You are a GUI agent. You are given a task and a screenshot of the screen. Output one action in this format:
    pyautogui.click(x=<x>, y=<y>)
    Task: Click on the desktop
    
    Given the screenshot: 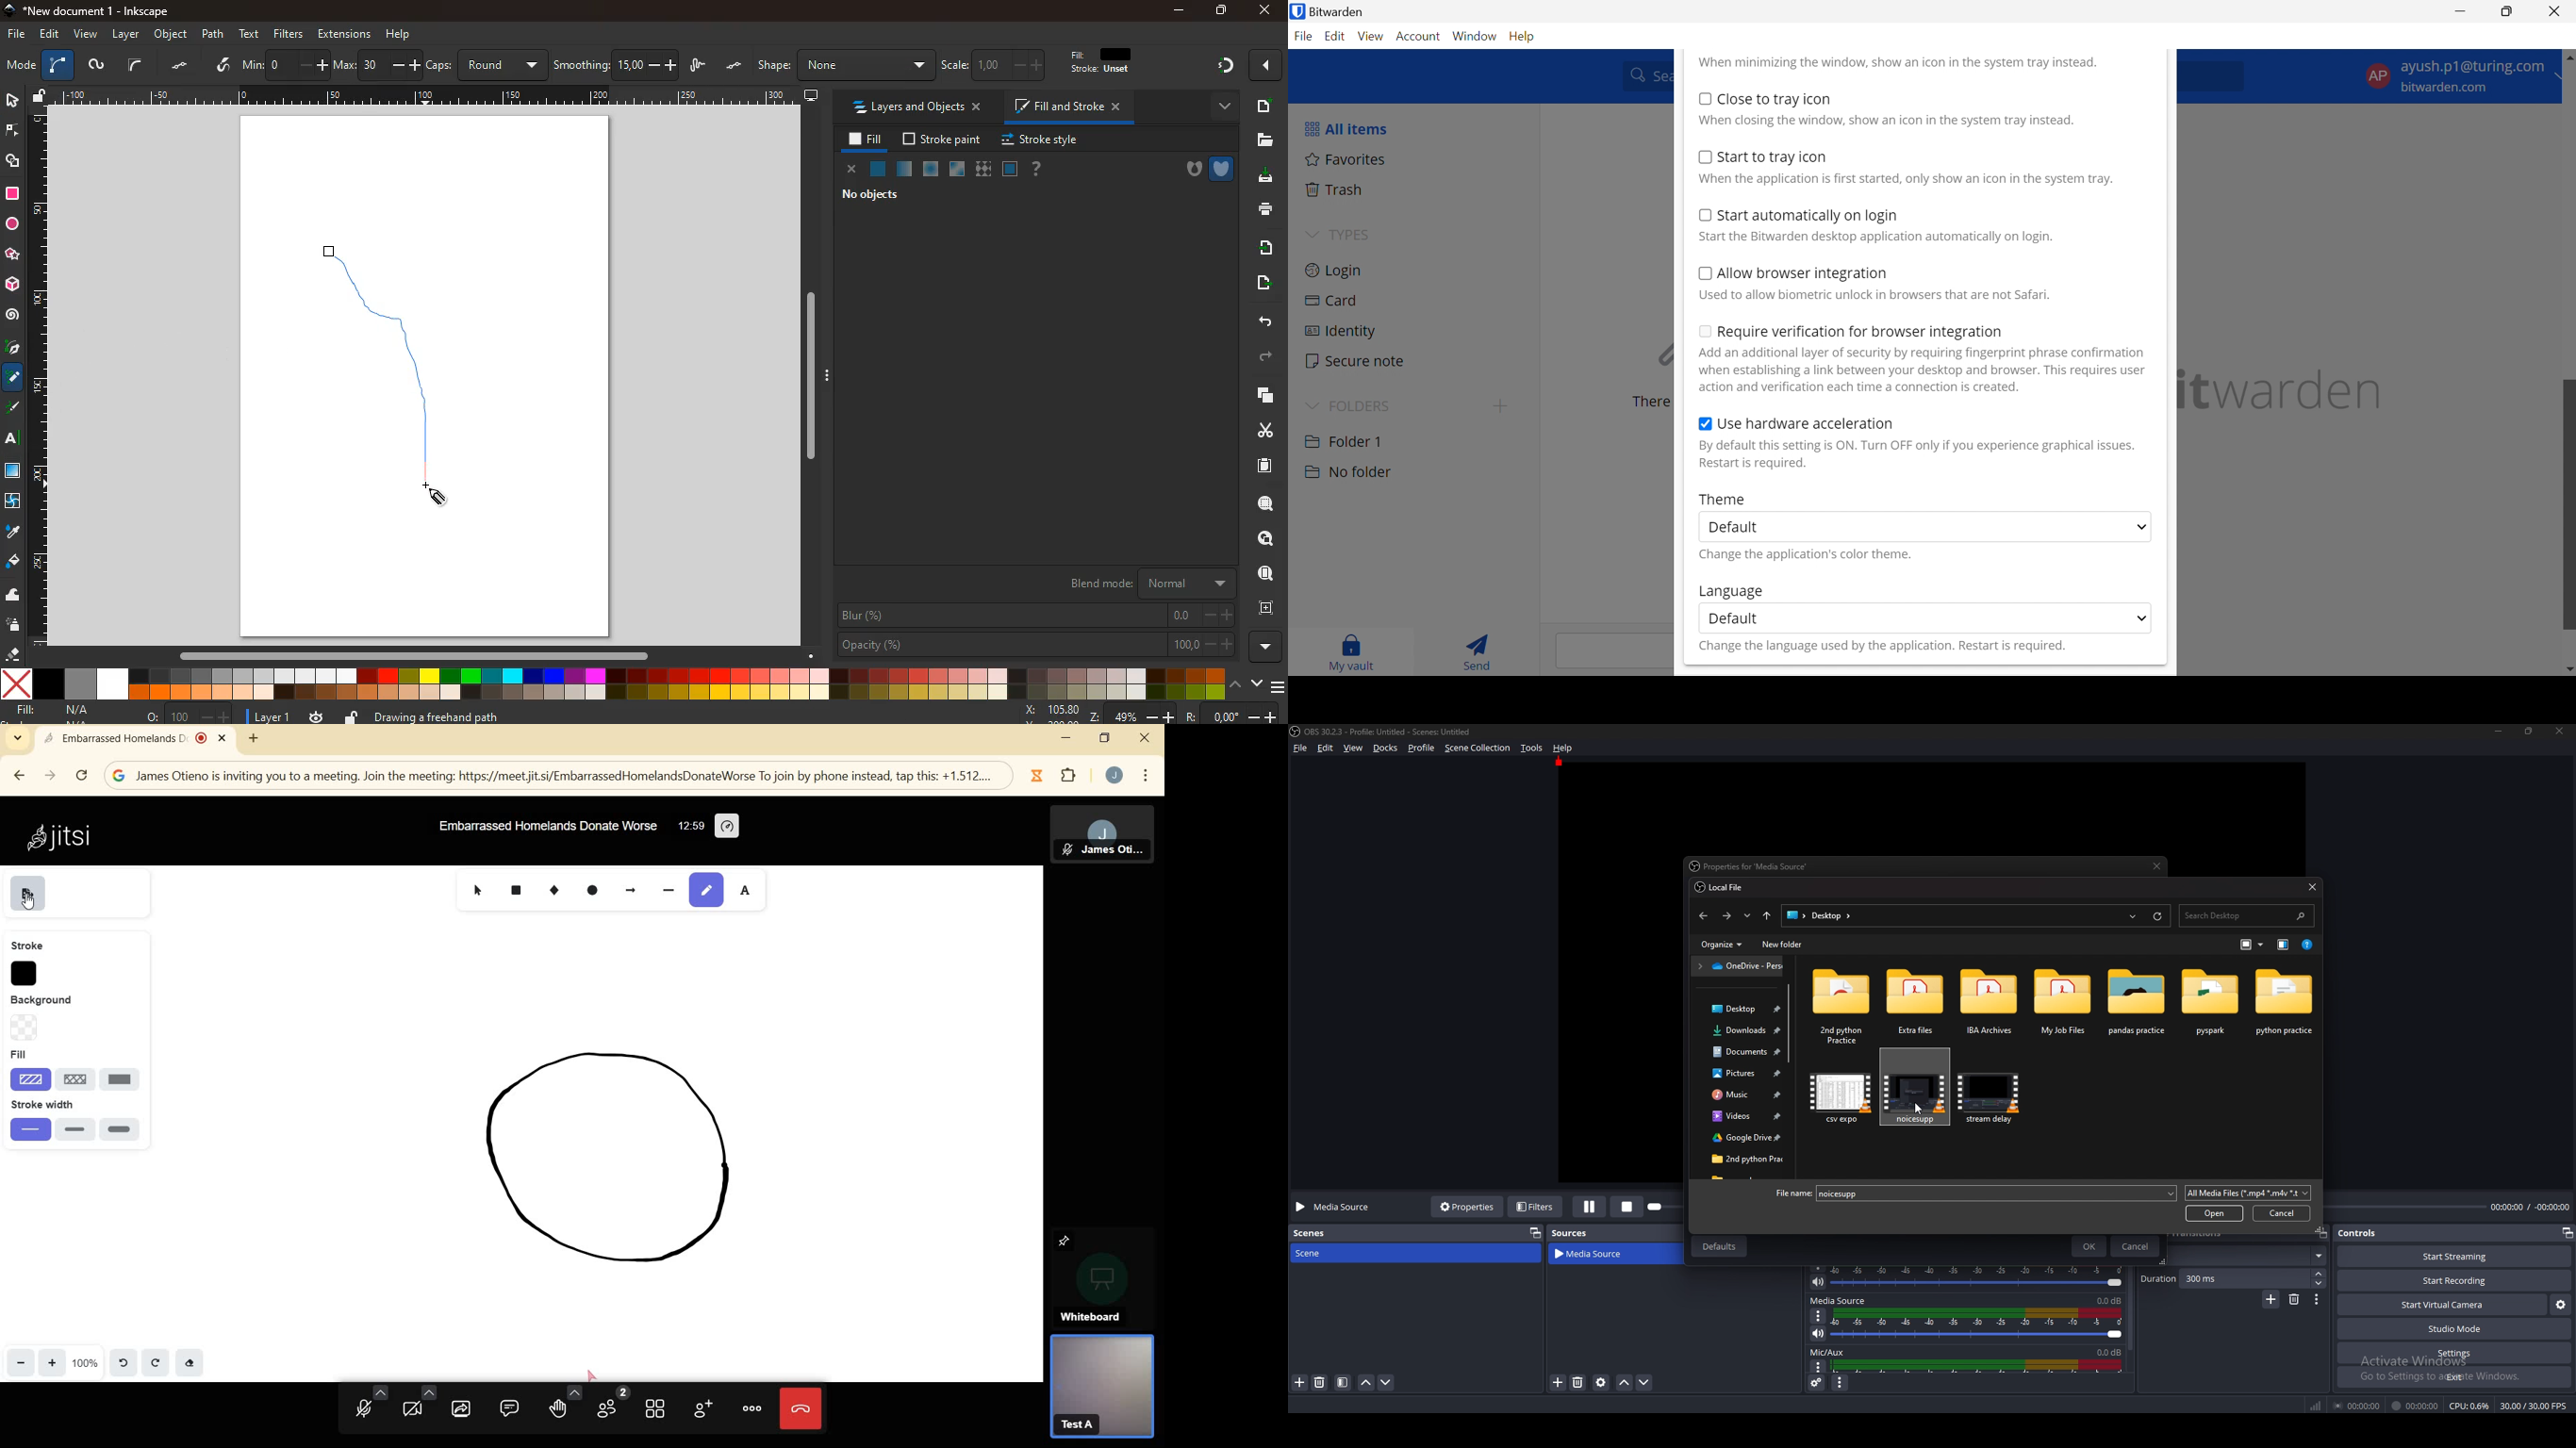 What is the action you would take?
    pyautogui.click(x=1821, y=916)
    